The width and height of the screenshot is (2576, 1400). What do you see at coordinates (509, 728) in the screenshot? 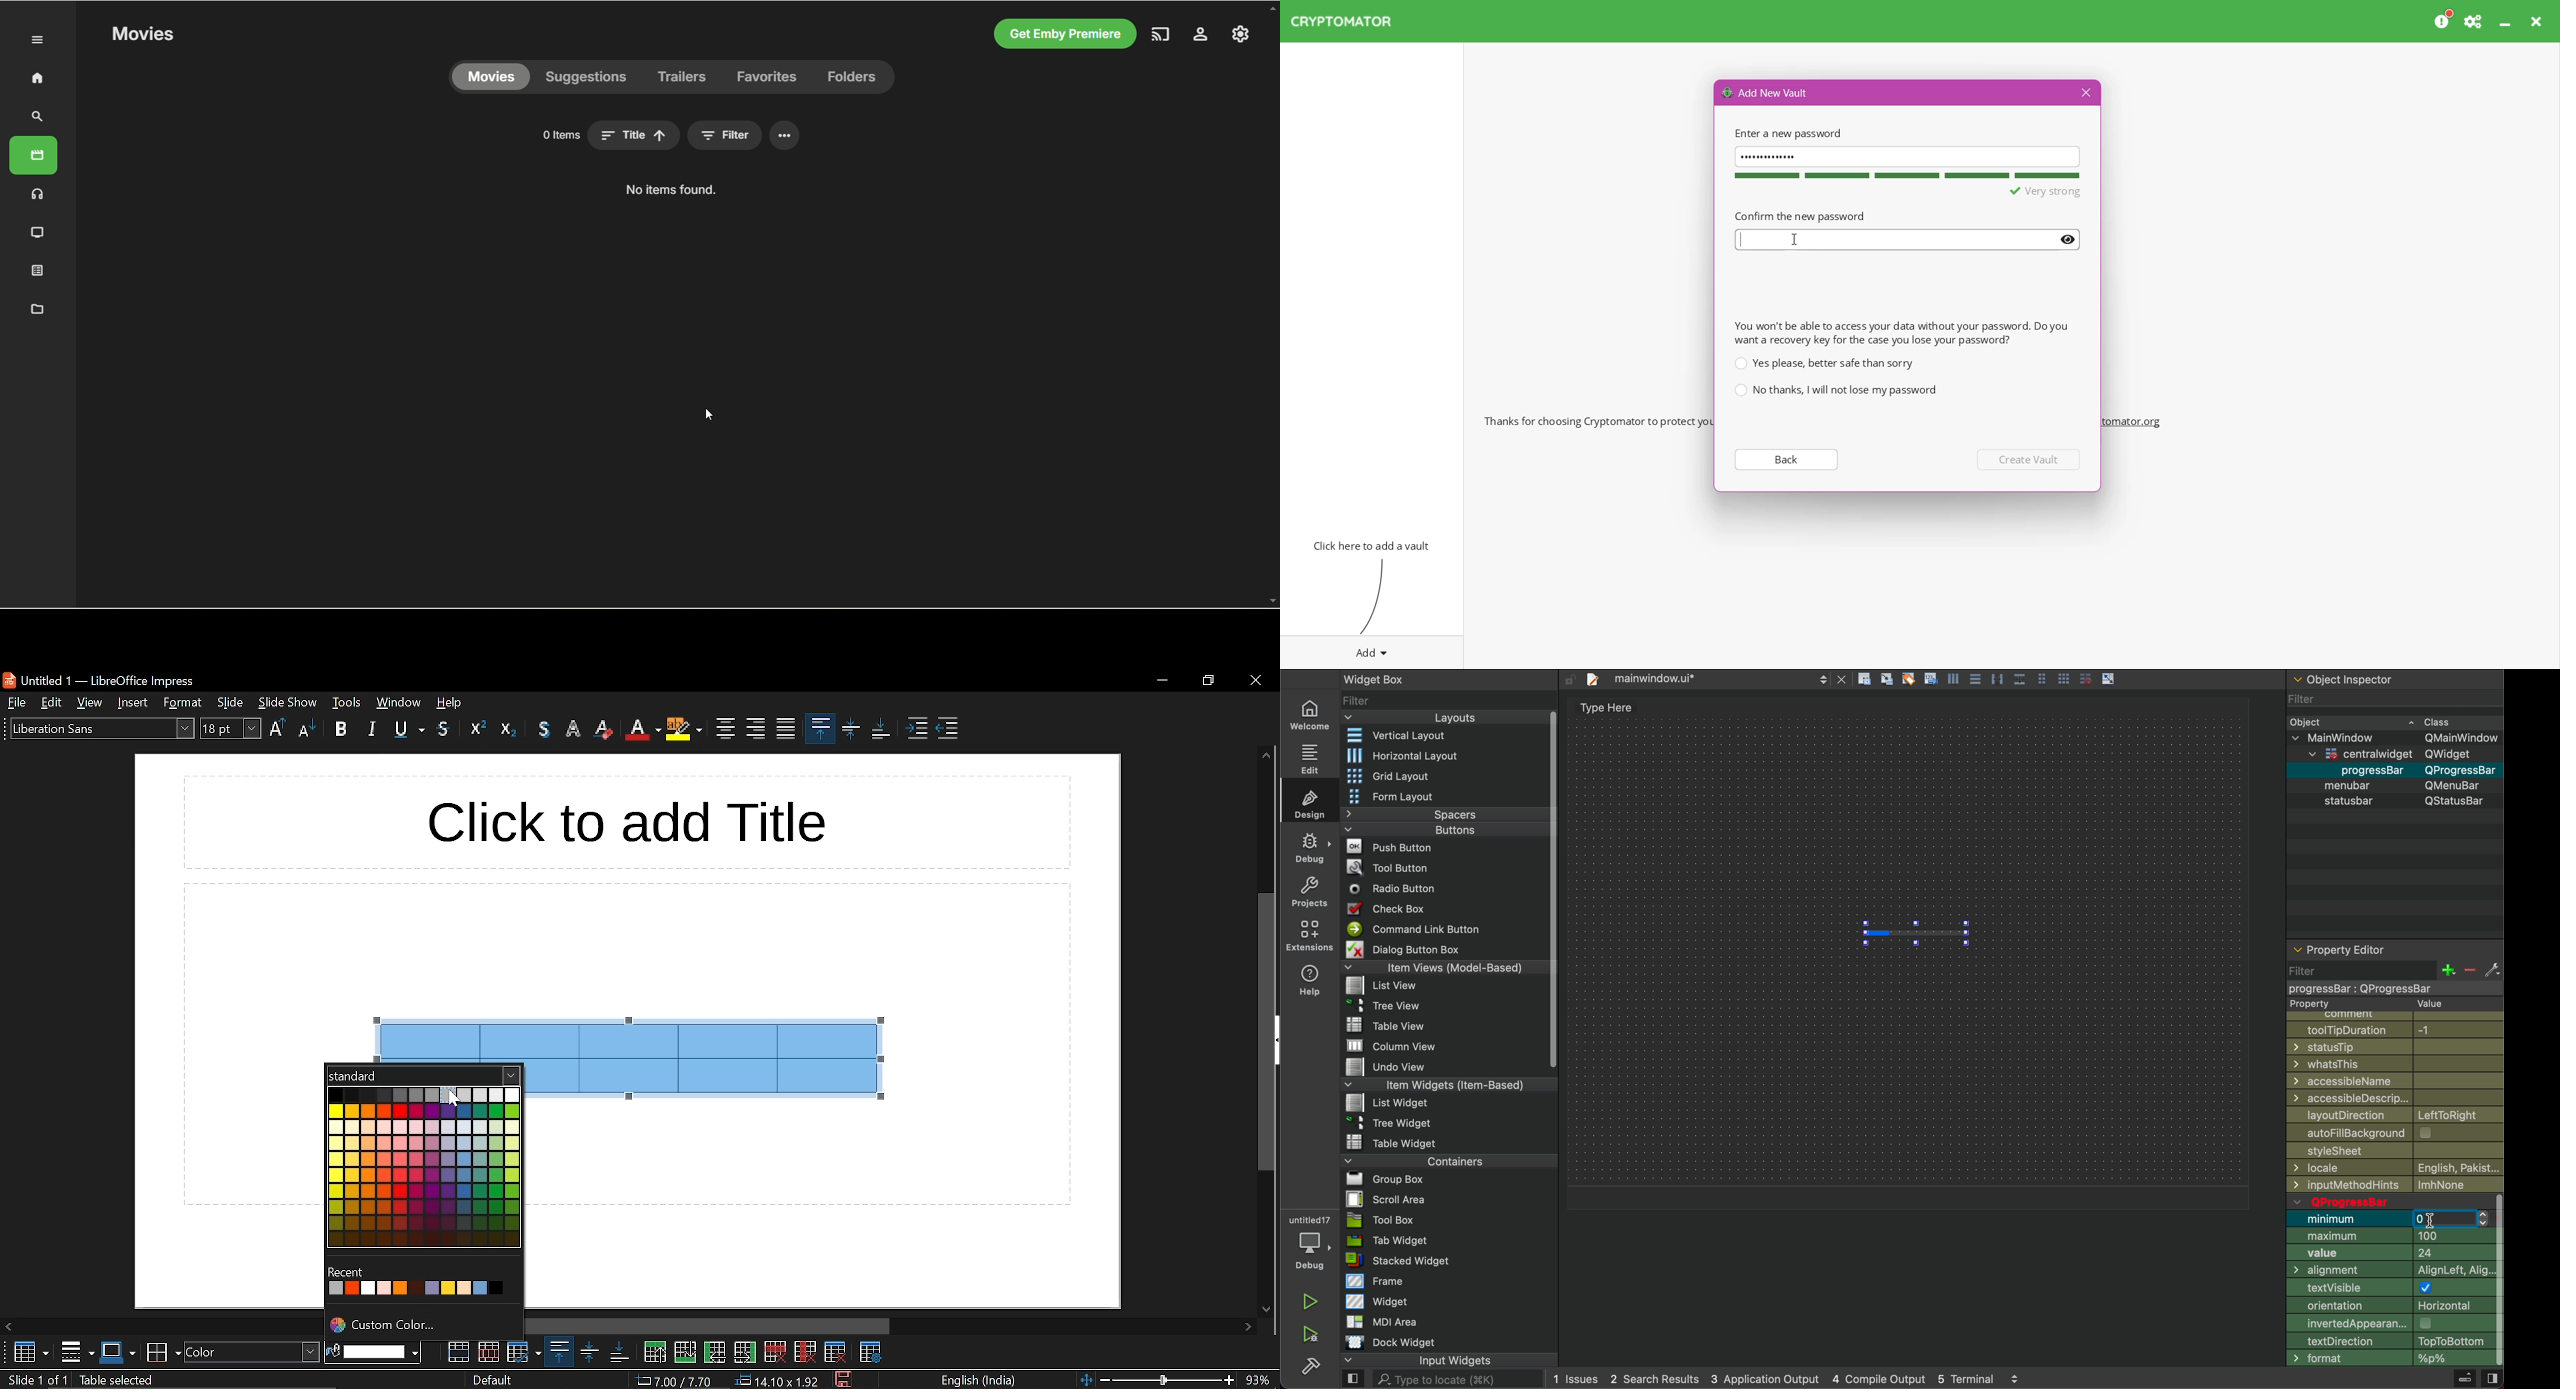
I see `eraser` at bounding box center [509, 728].